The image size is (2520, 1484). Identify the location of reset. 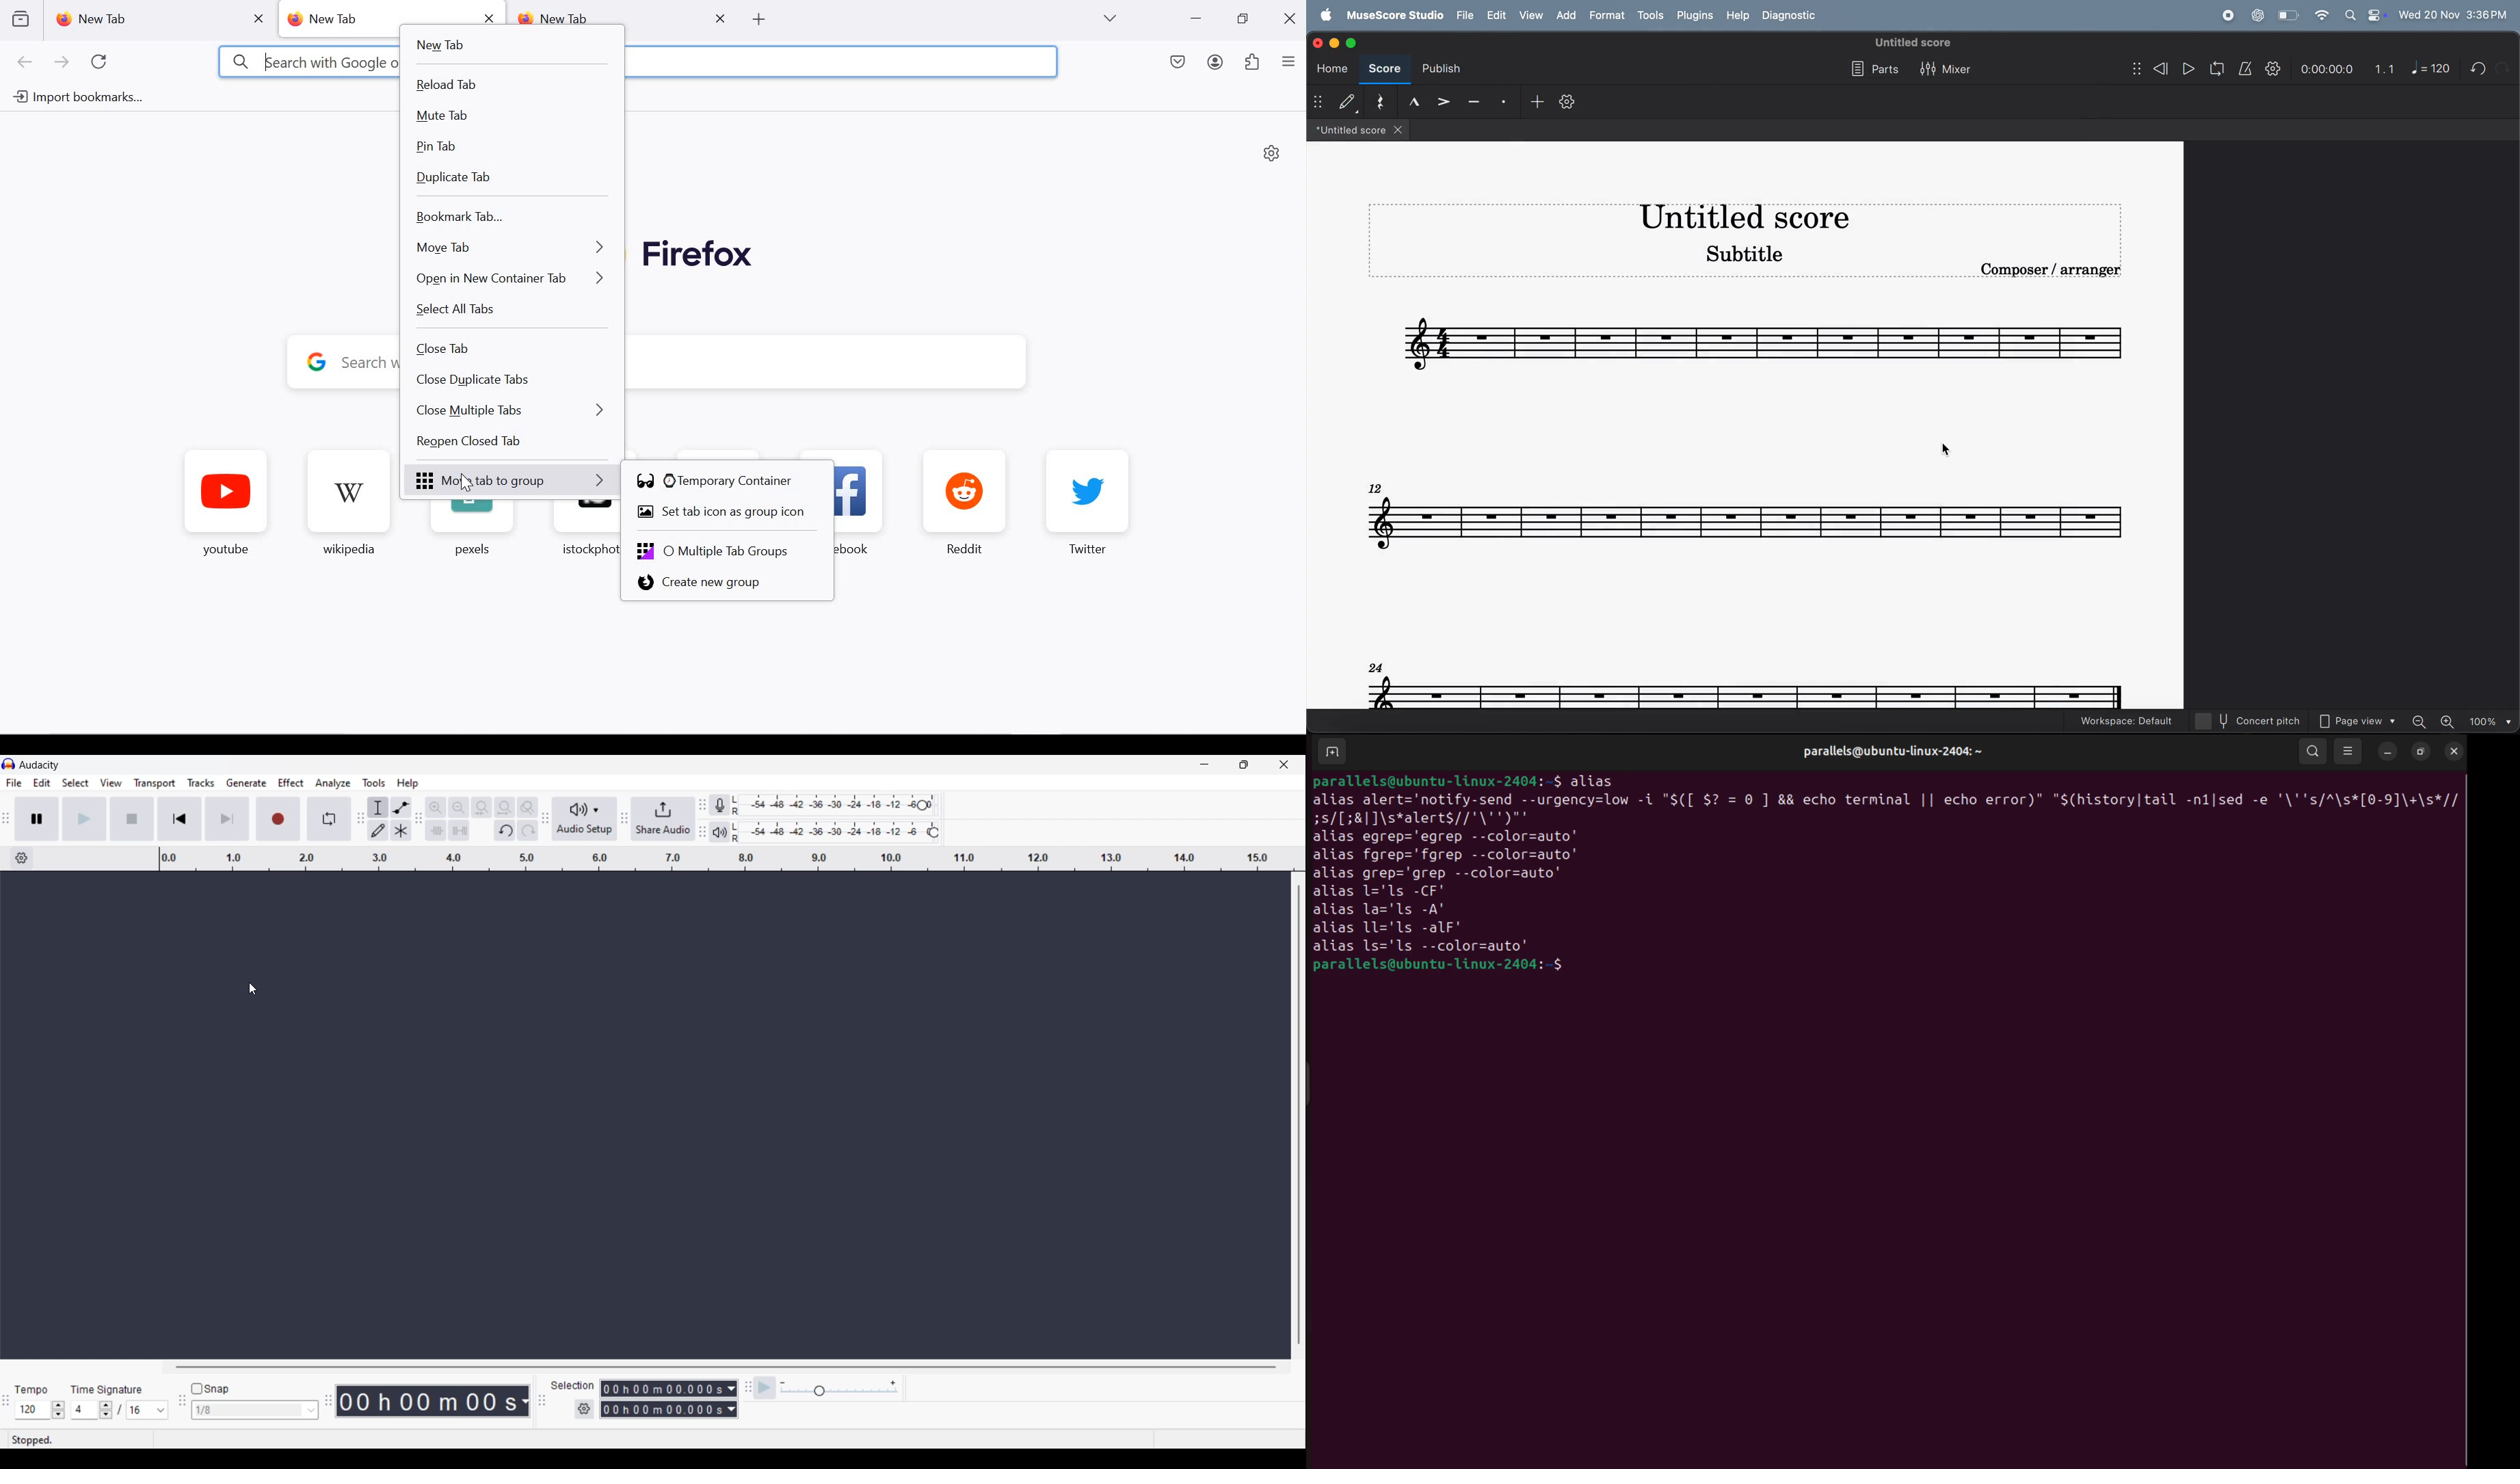
(1381, 102).